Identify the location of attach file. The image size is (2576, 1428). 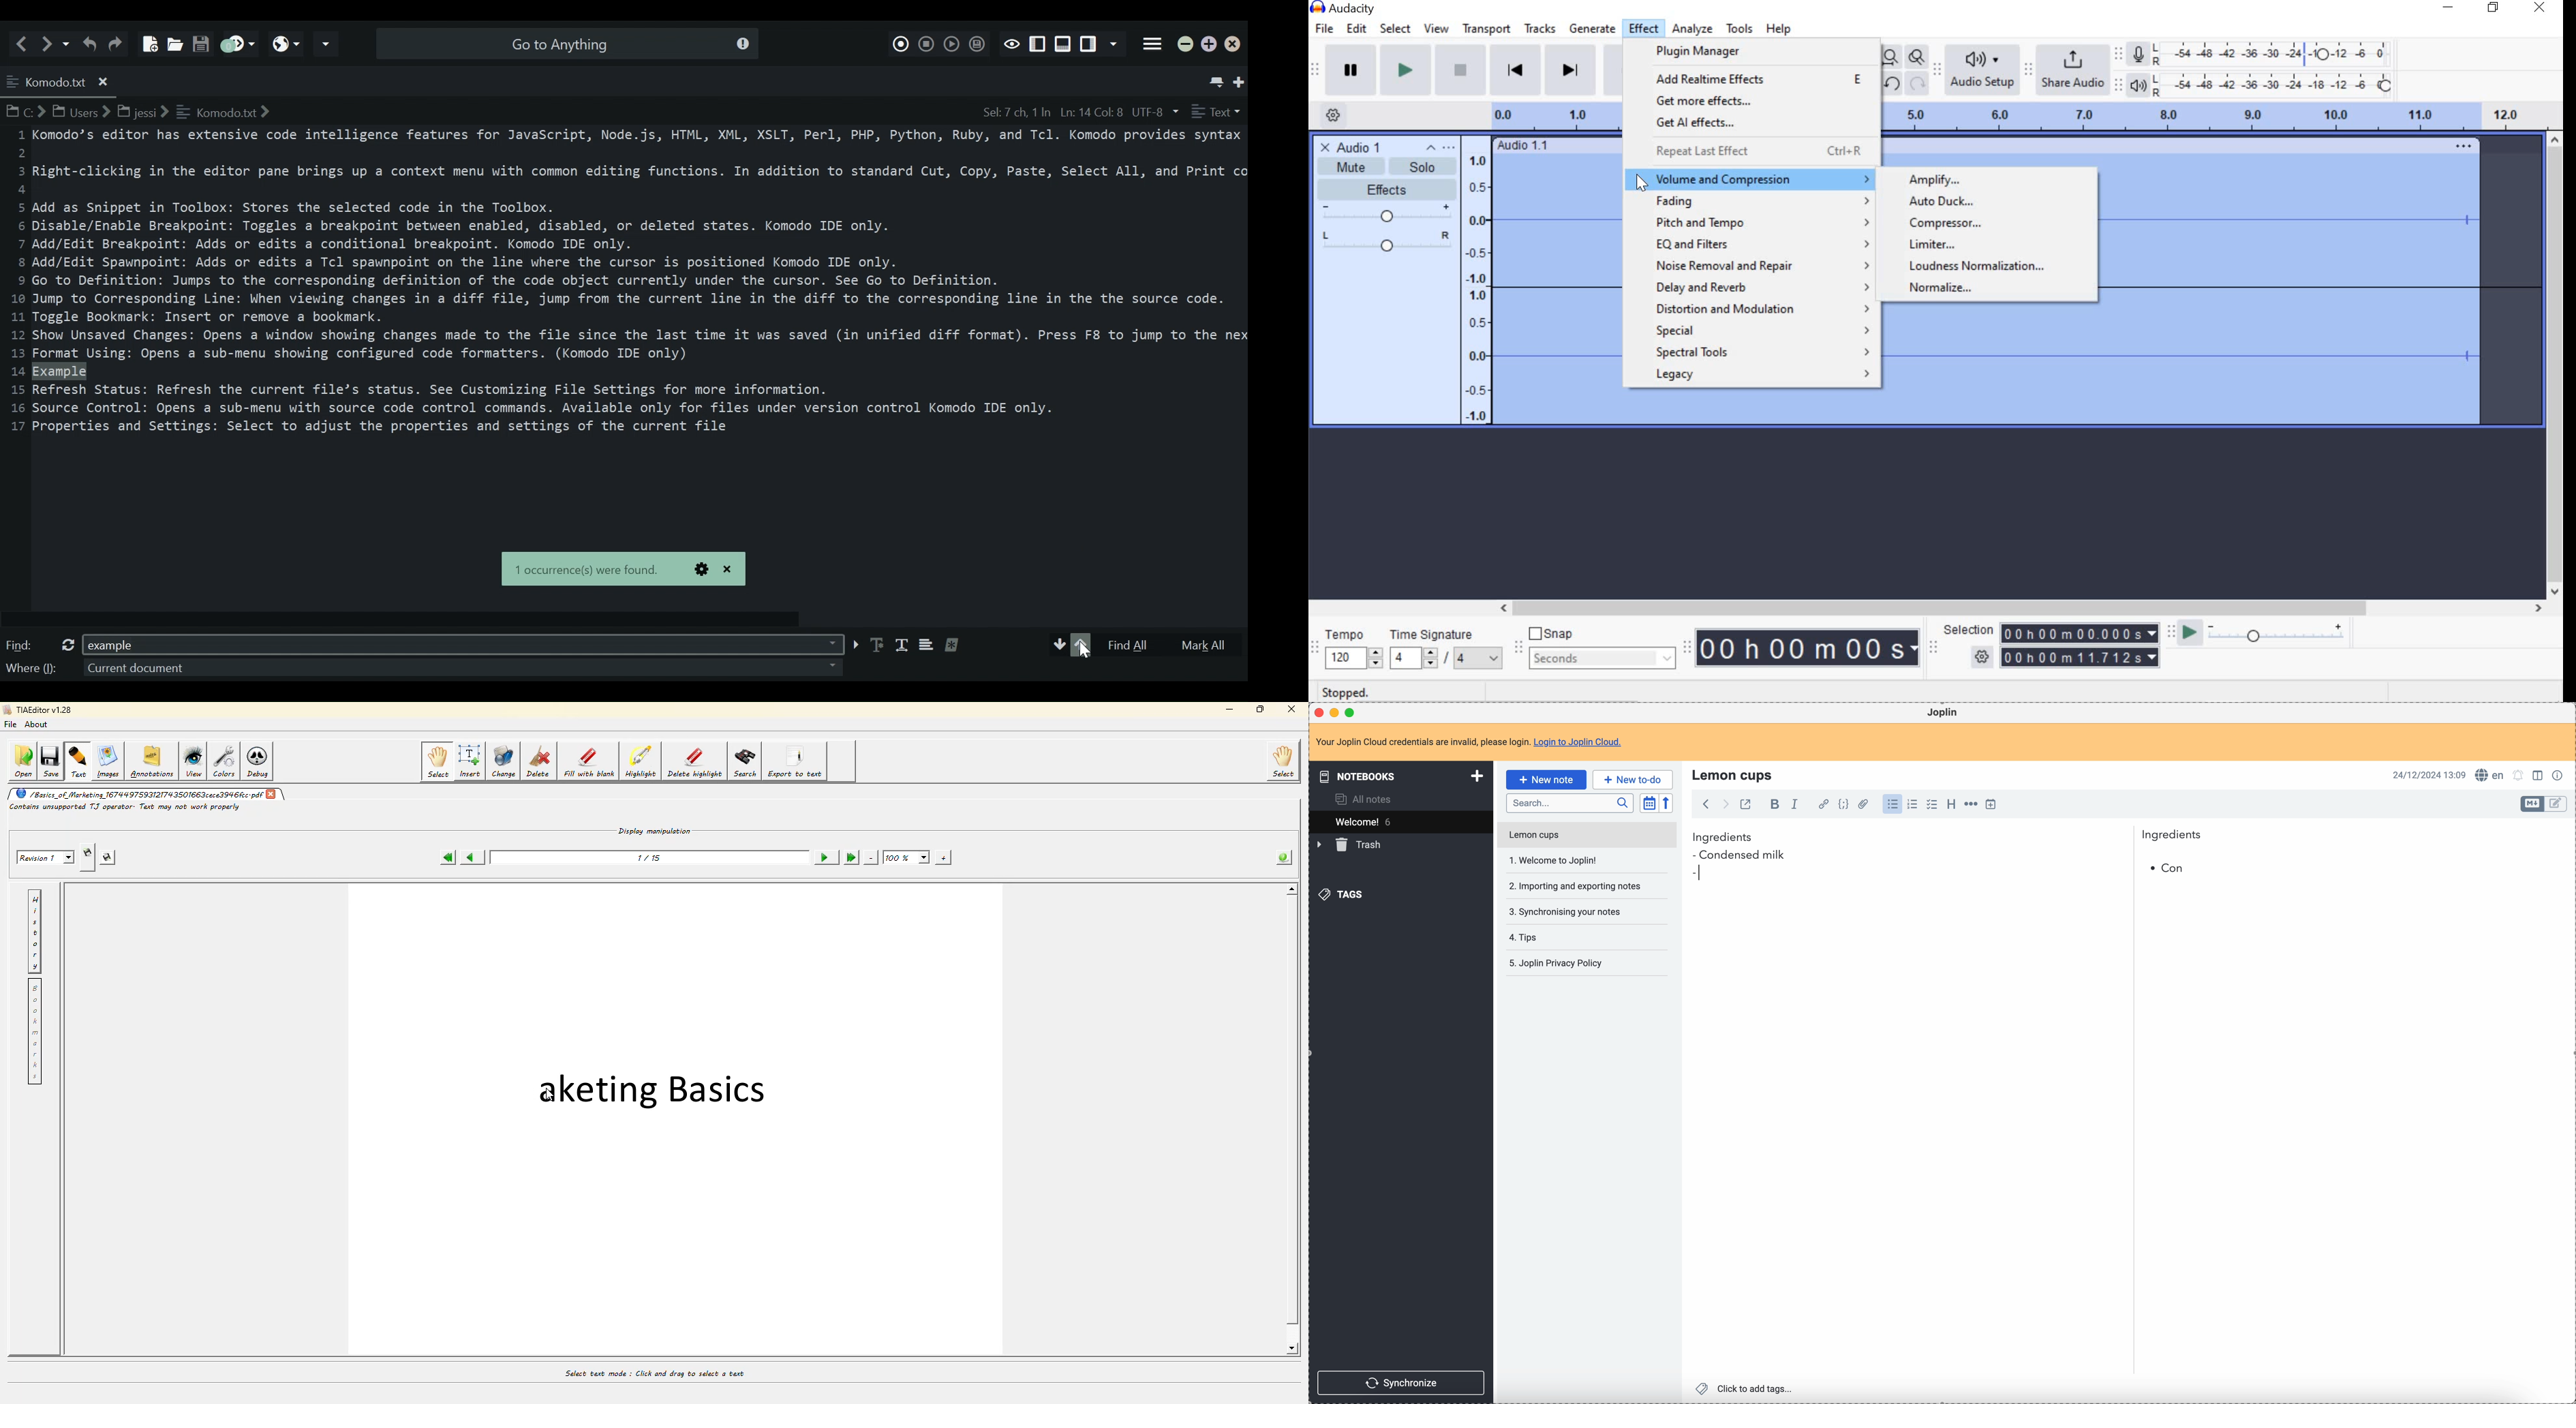
(1862, 805).